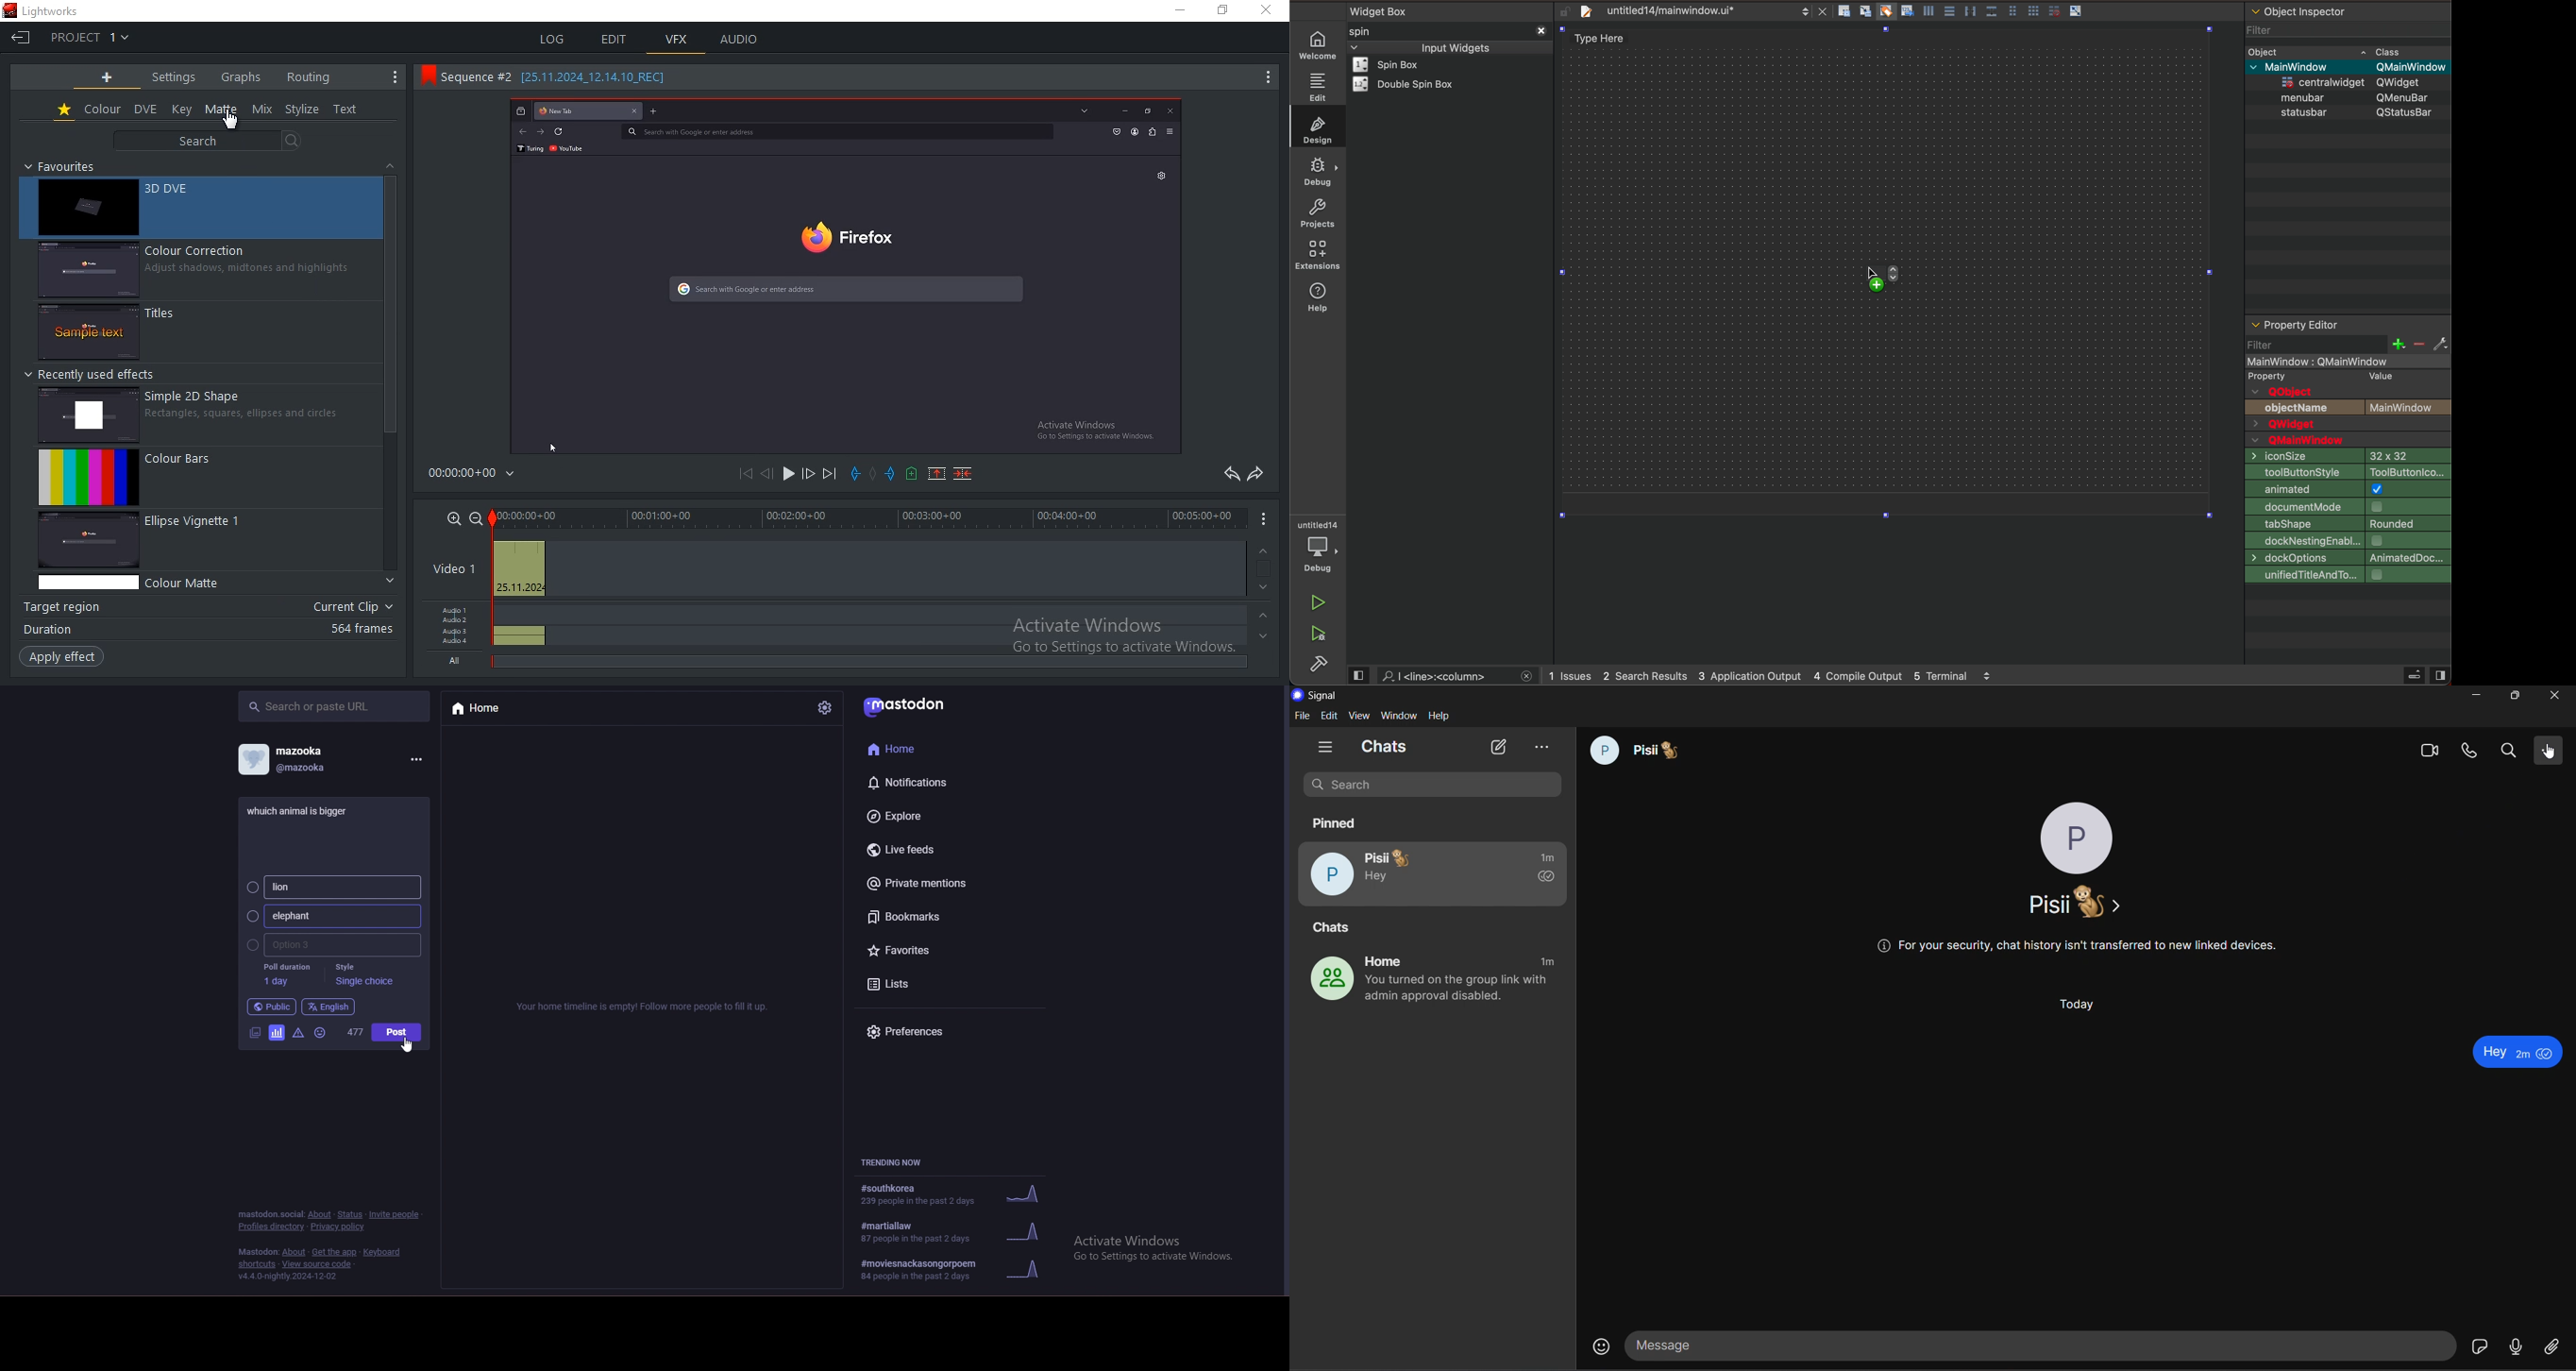 The width and height of the screenshot is (2576, 1372). I want to click on about, so click(320, 1215).